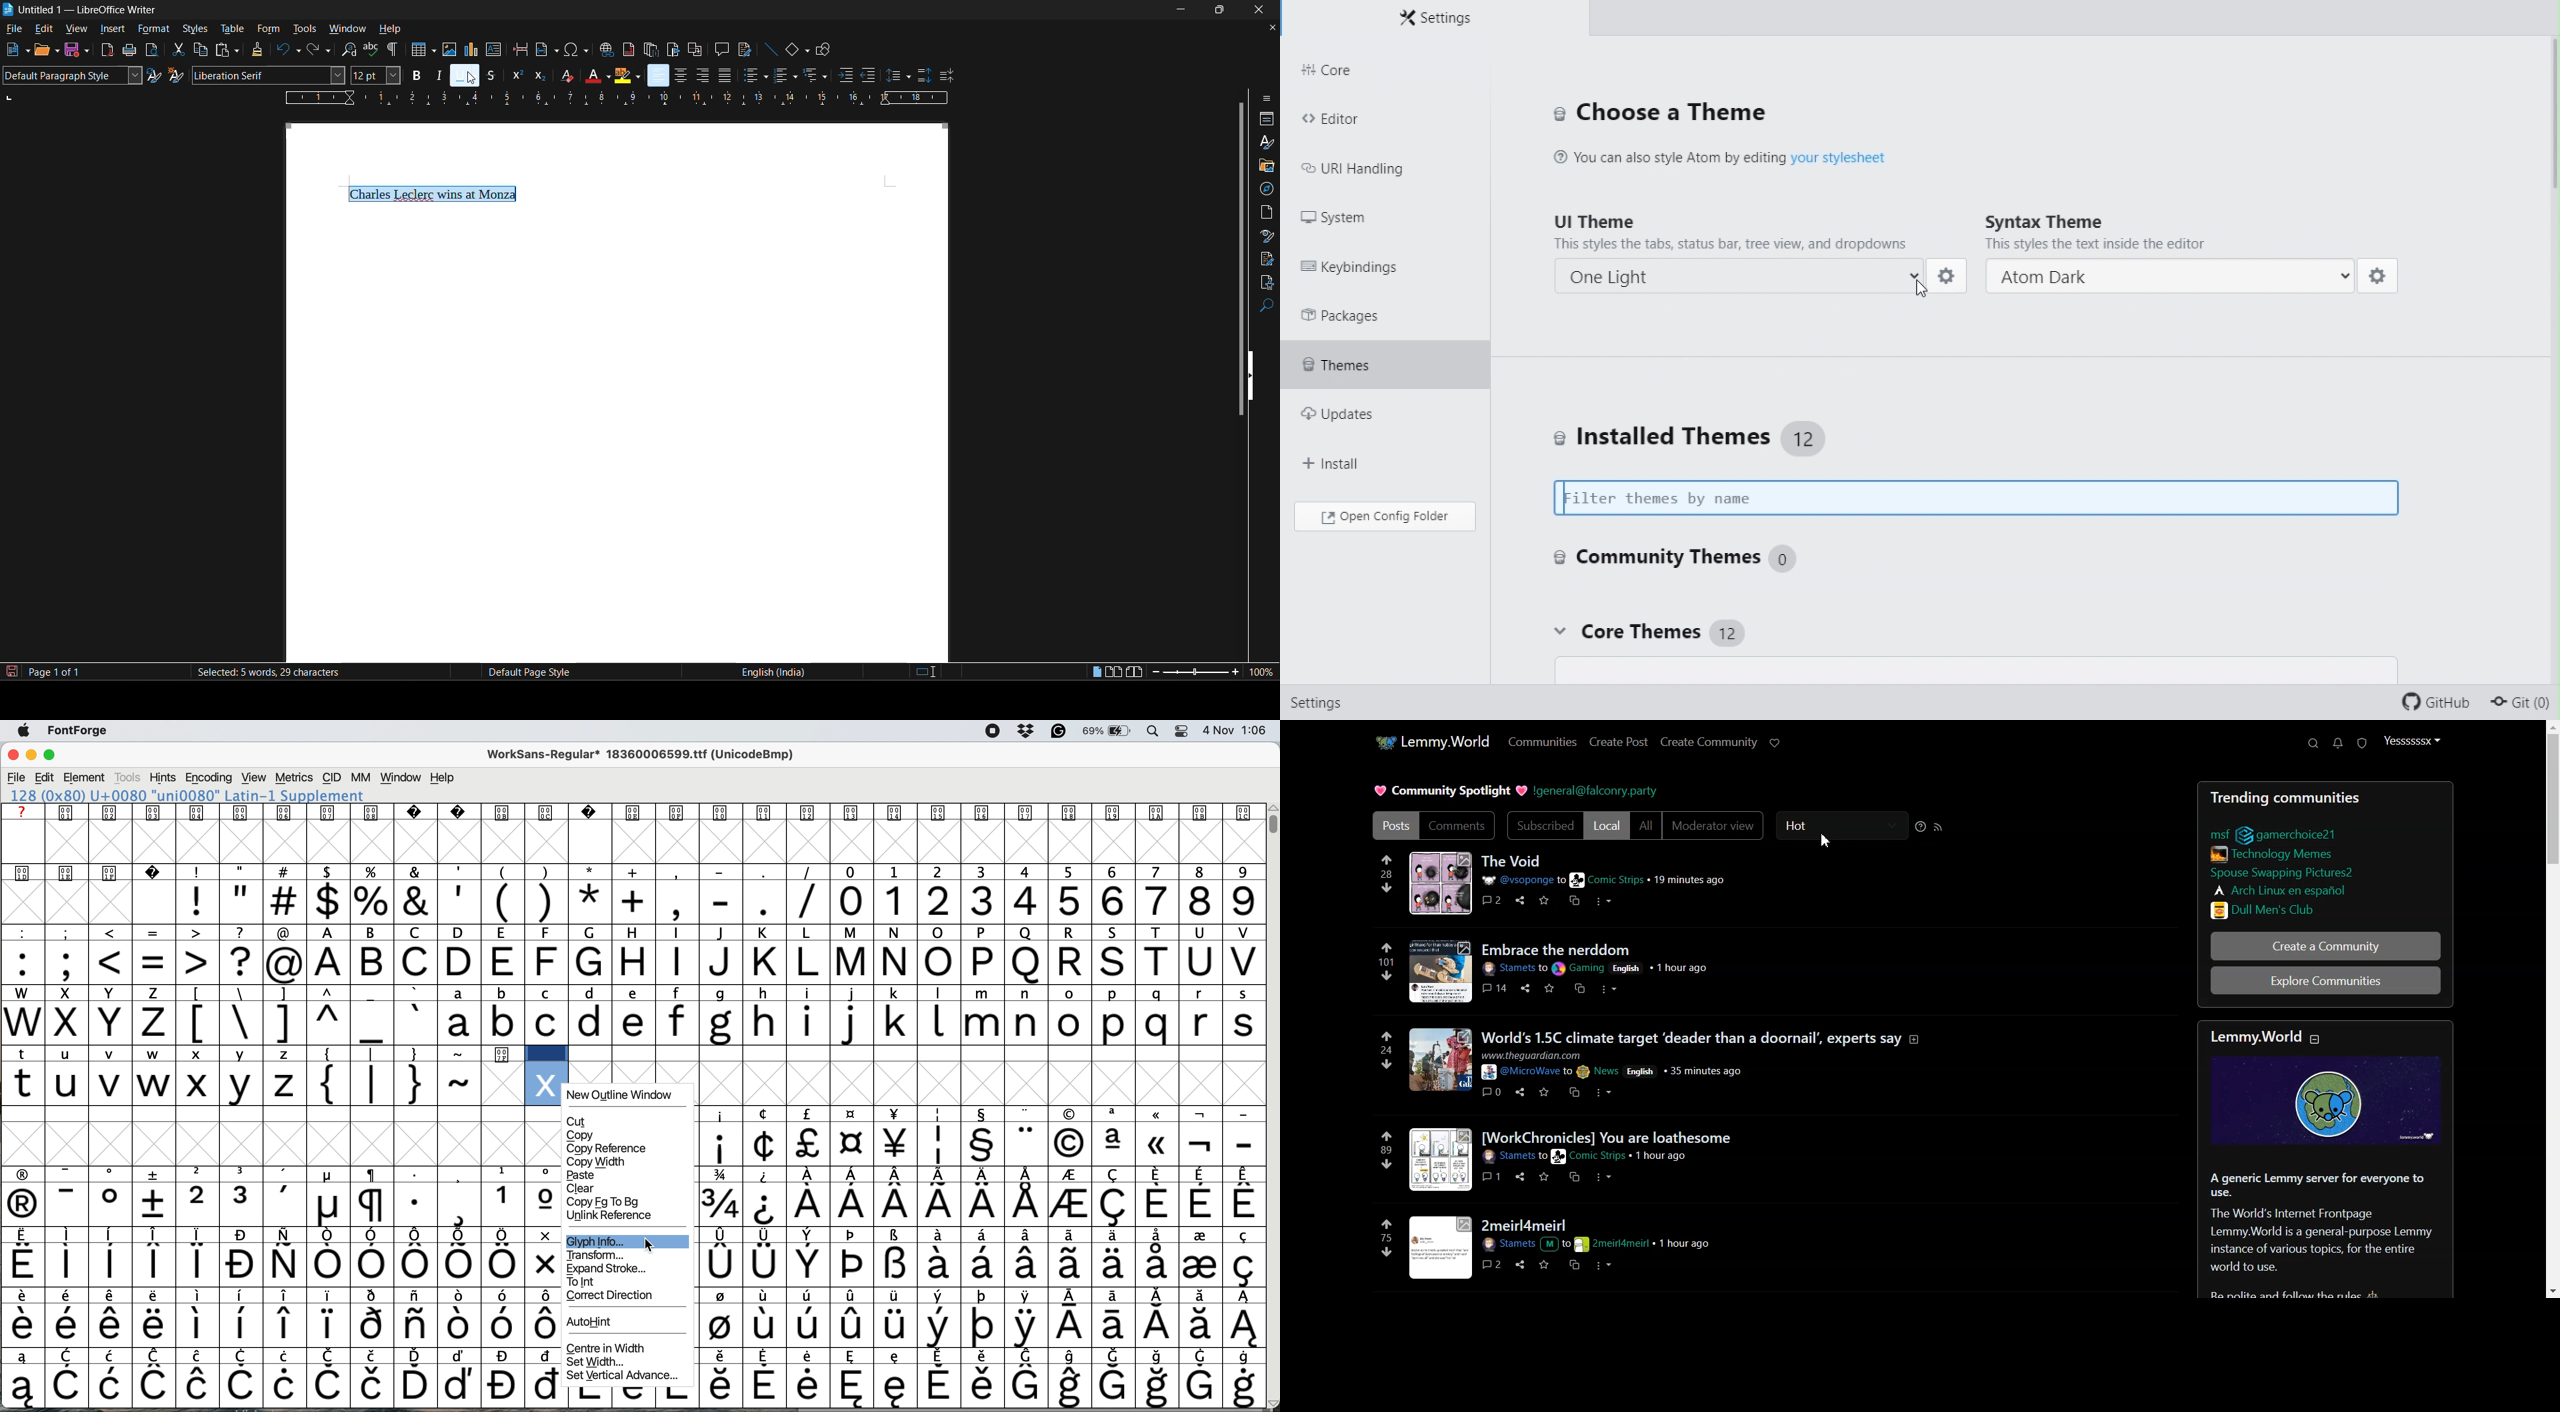 Image resolution: width=2576 pixels, height=1428 pixels. What do you see at coordinates (520, 49) in the screenshot?
I see `insert page break` at bounding box center [520, 49].